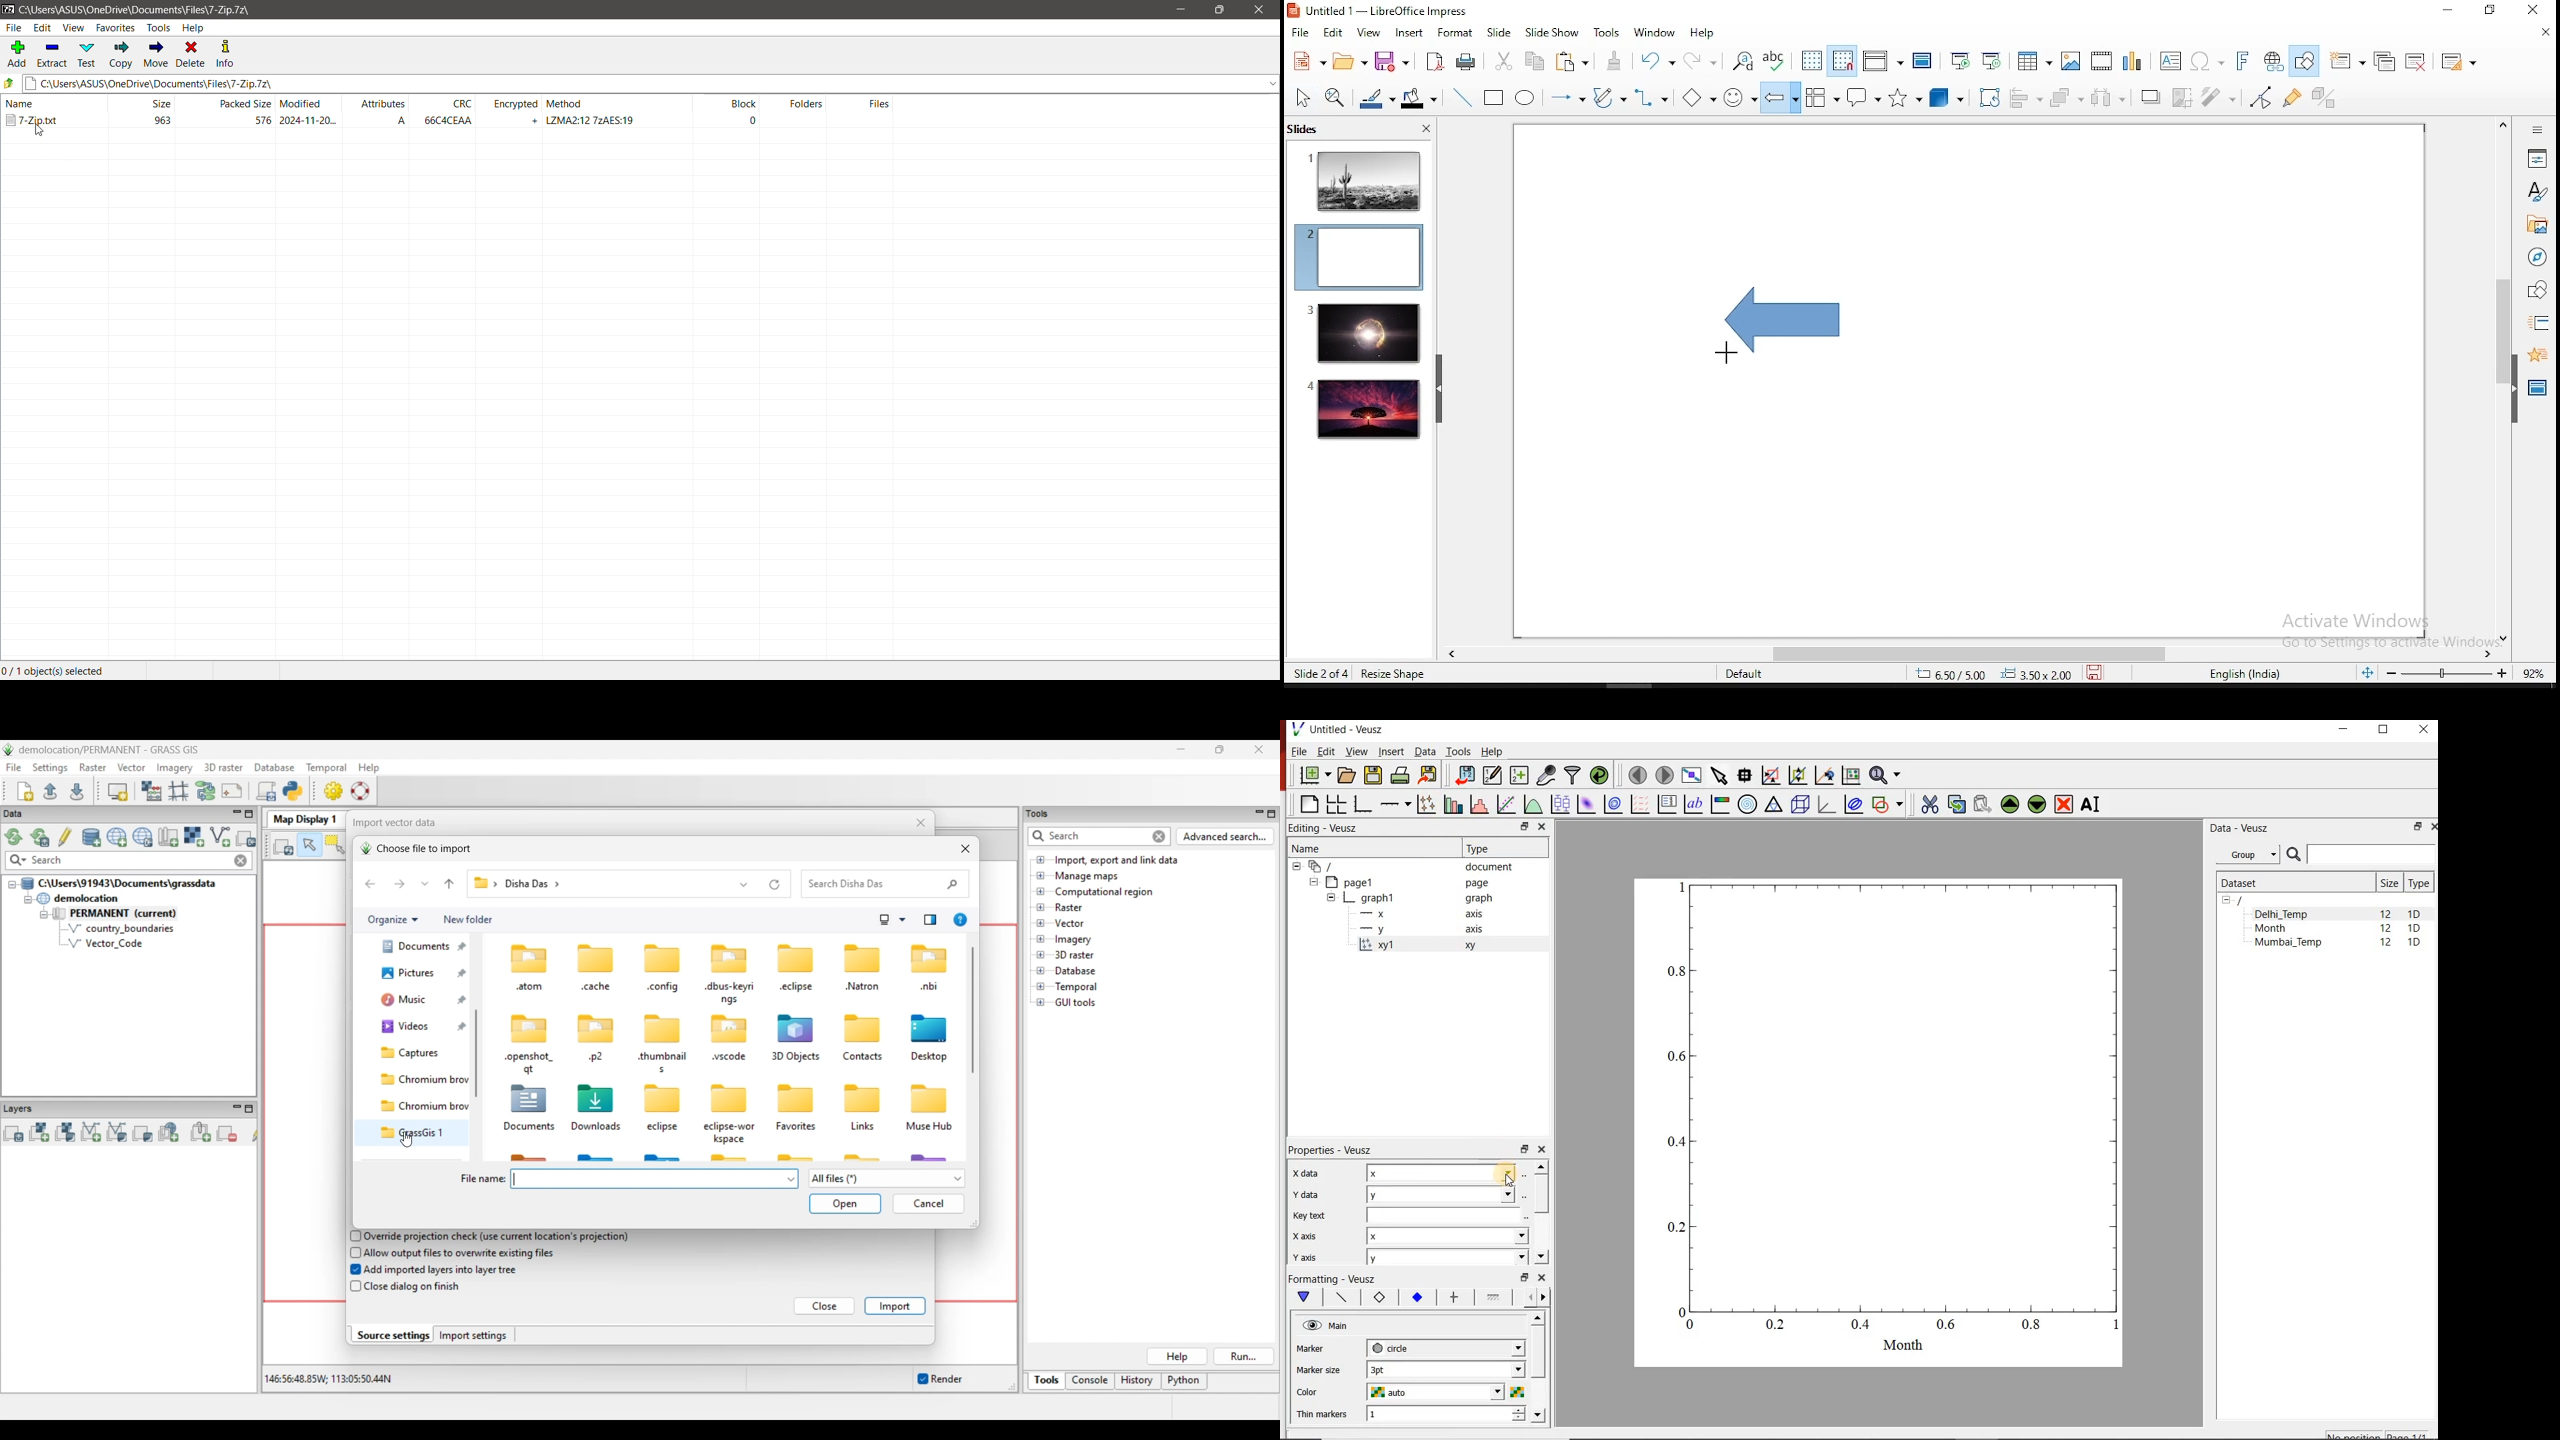  Describe the element at coordinates (309, 112) in the screenshot. I see `File modified date` at that location.